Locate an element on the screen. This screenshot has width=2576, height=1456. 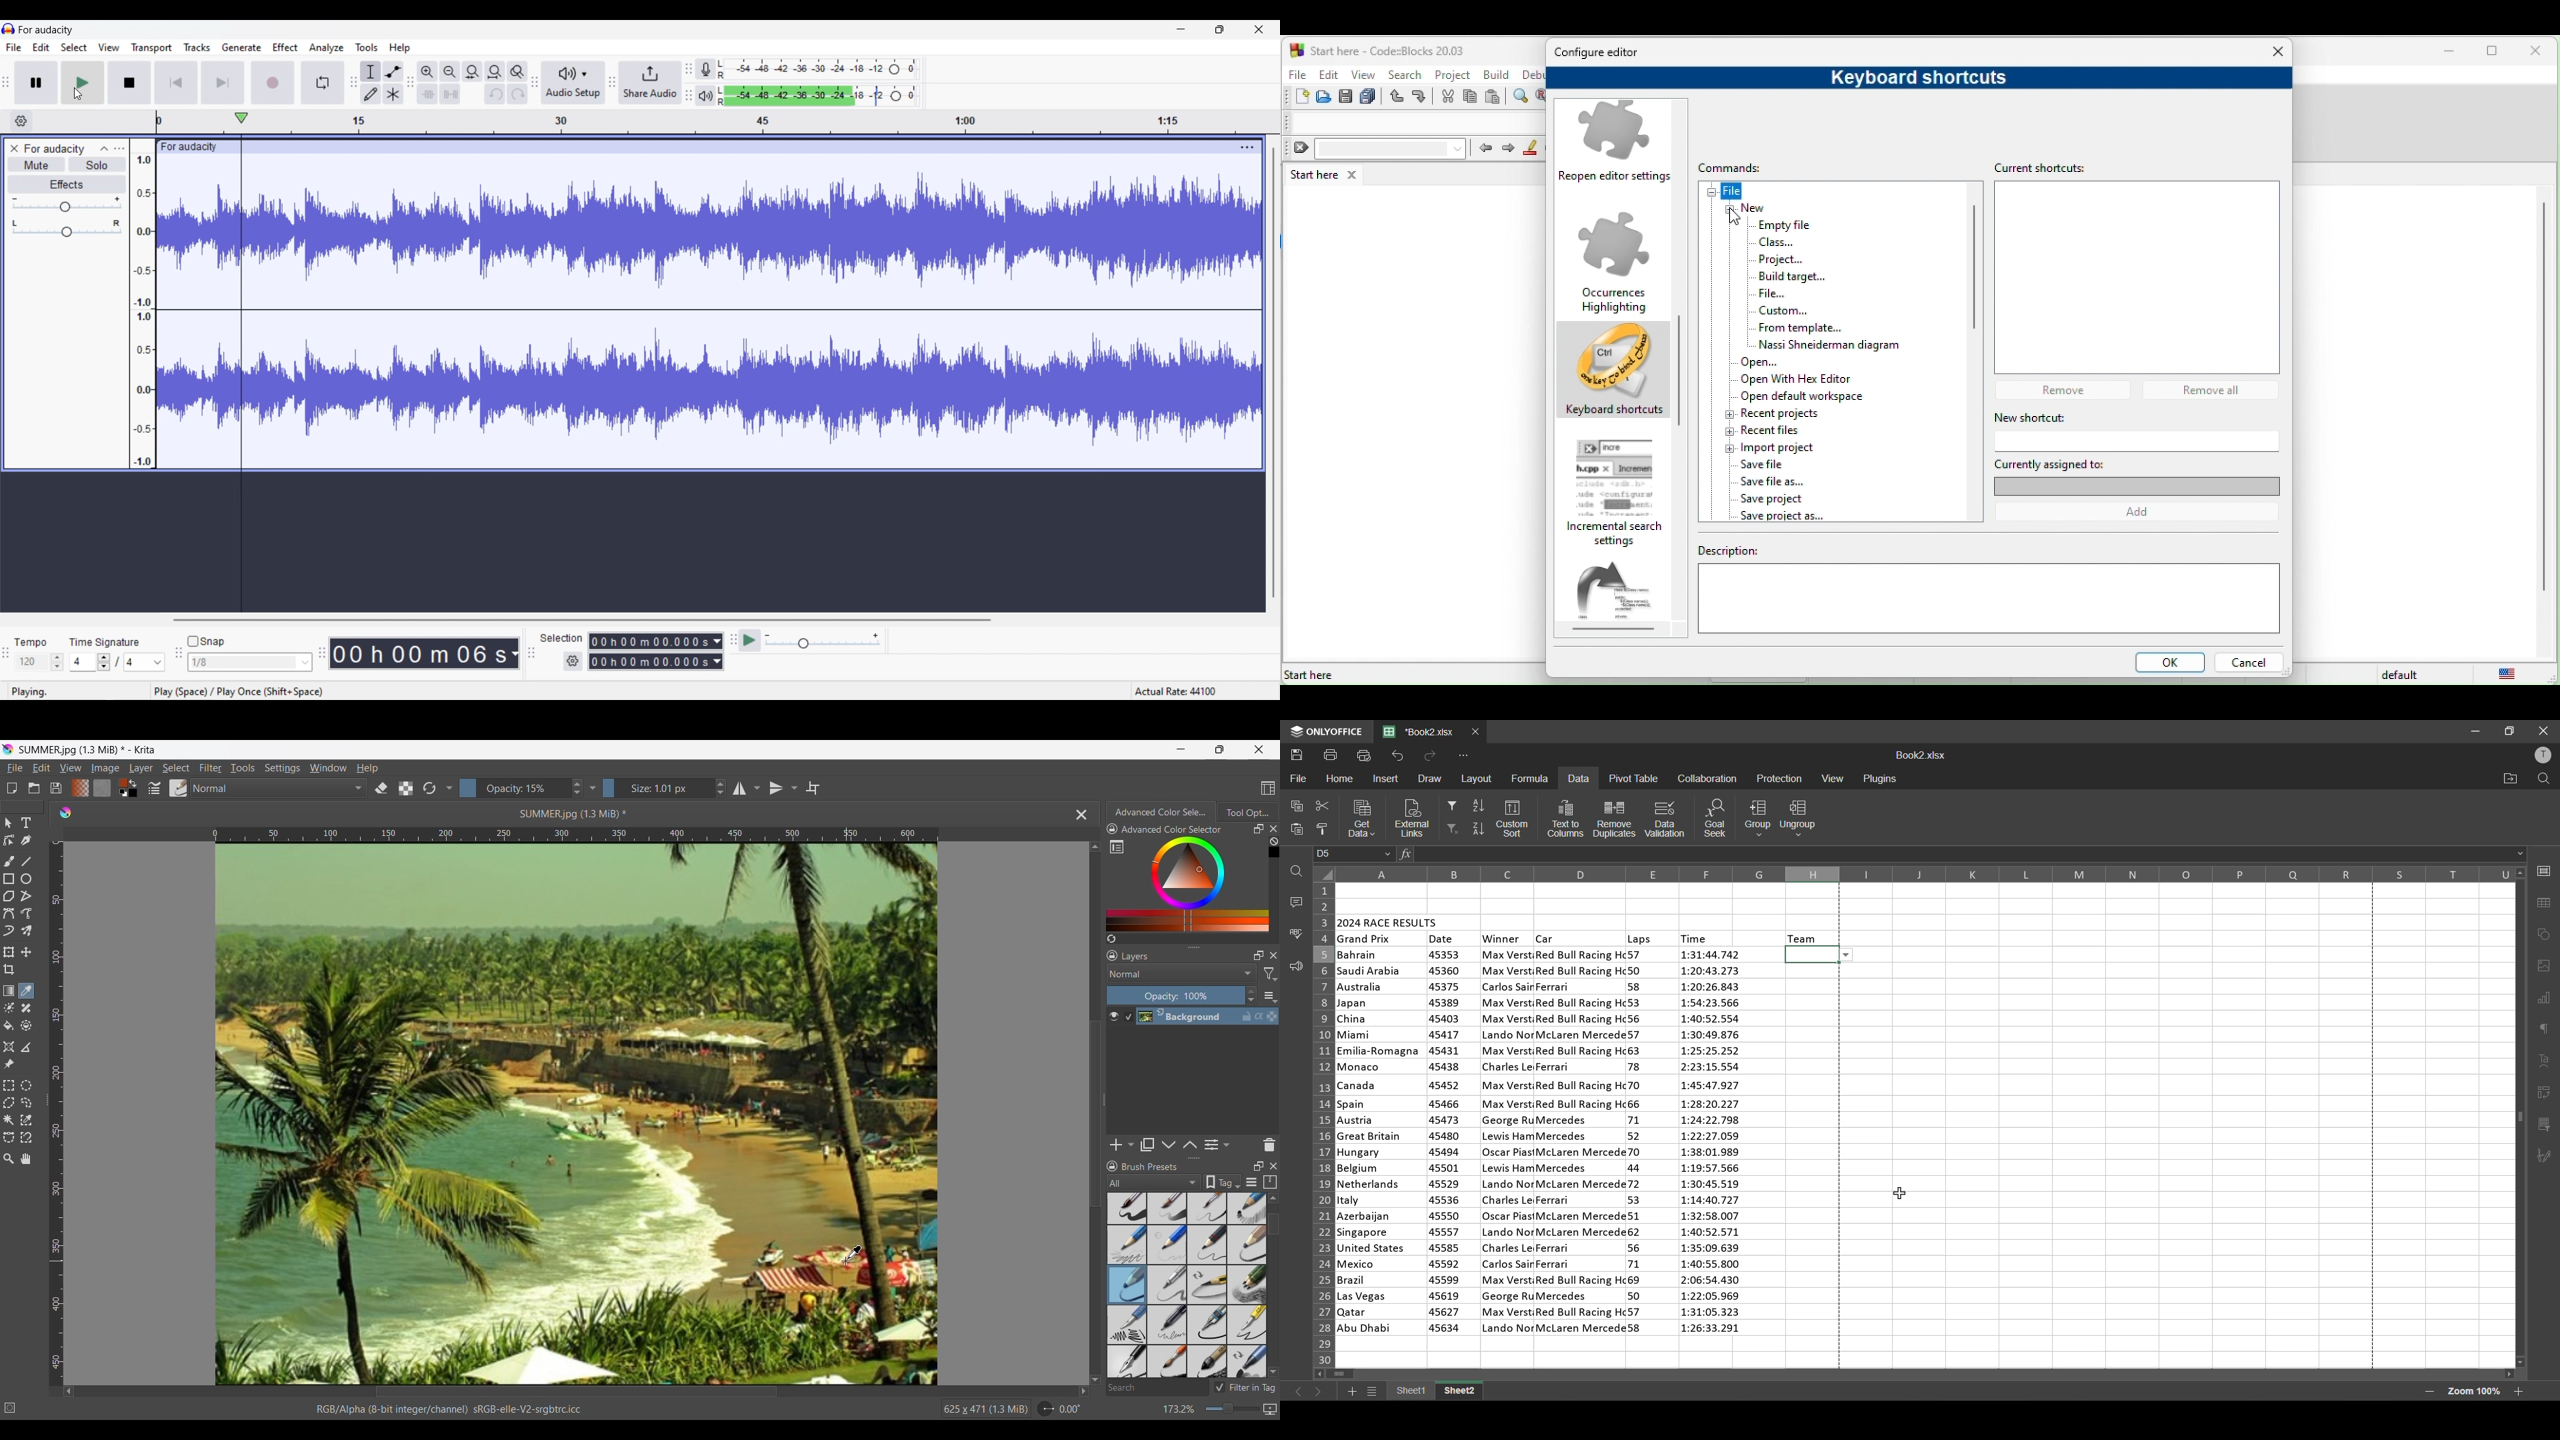
Create new document is located at coordinates (11, 789).